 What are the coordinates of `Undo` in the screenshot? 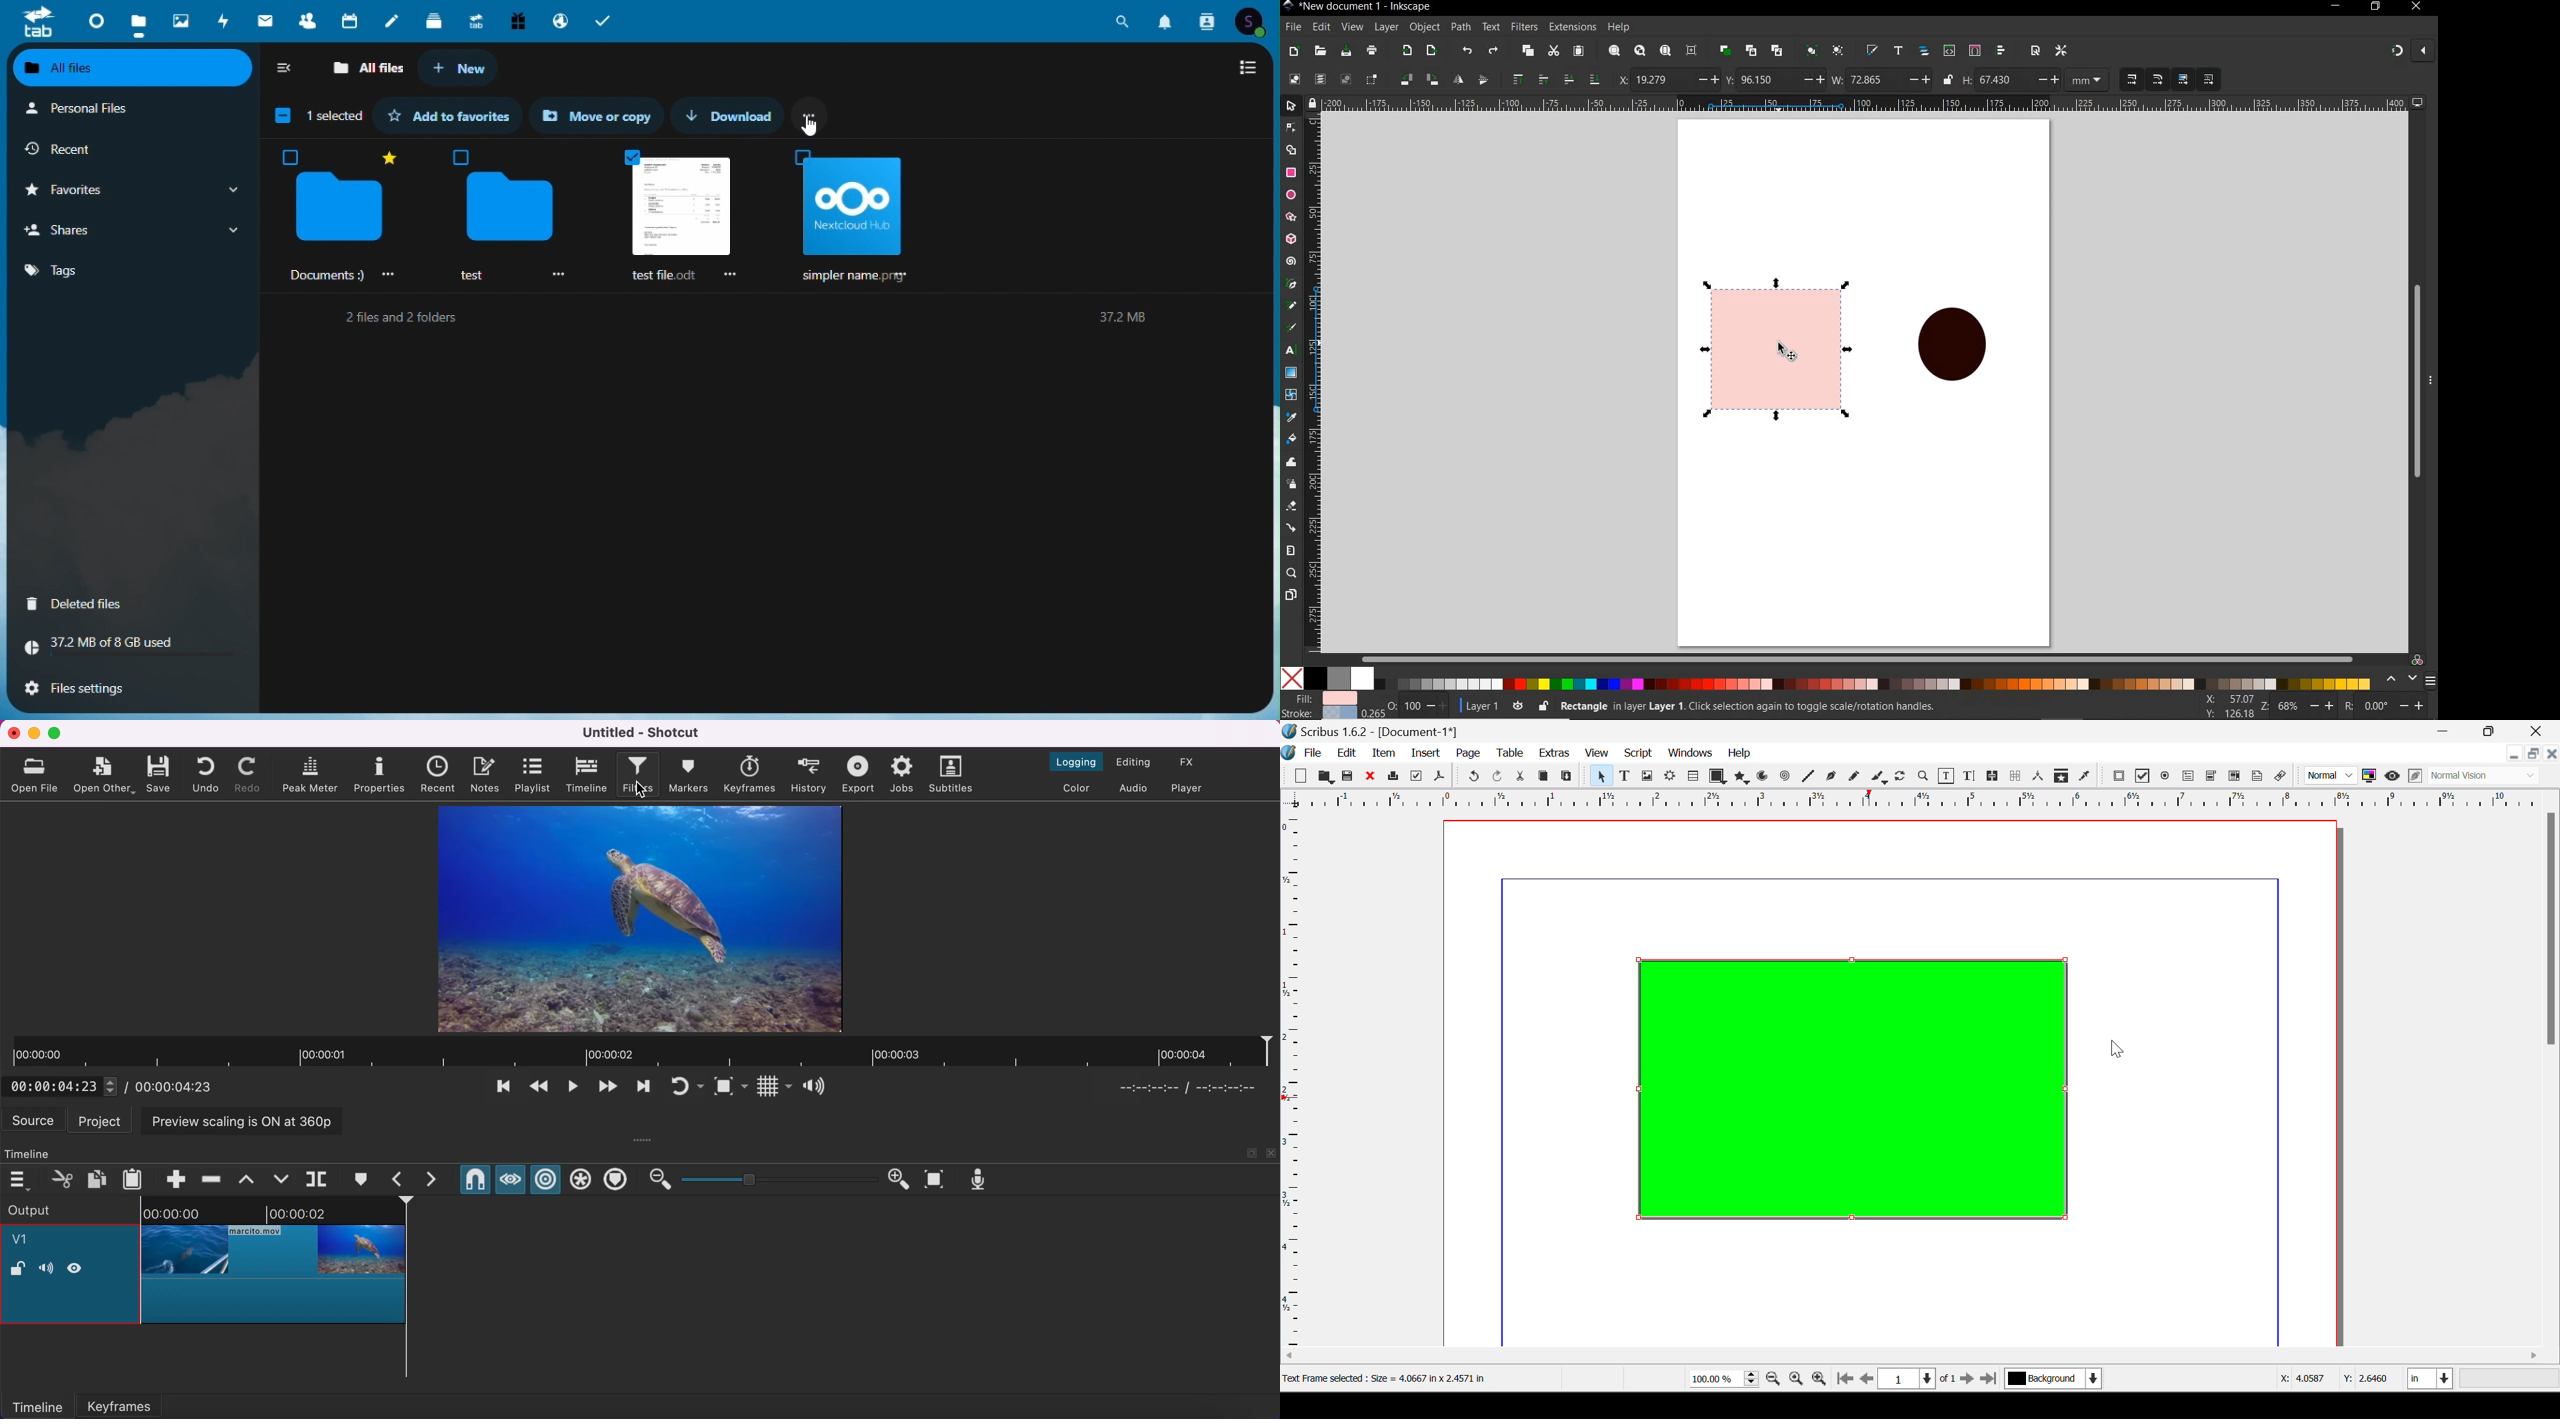 It's located at (1471, 777).